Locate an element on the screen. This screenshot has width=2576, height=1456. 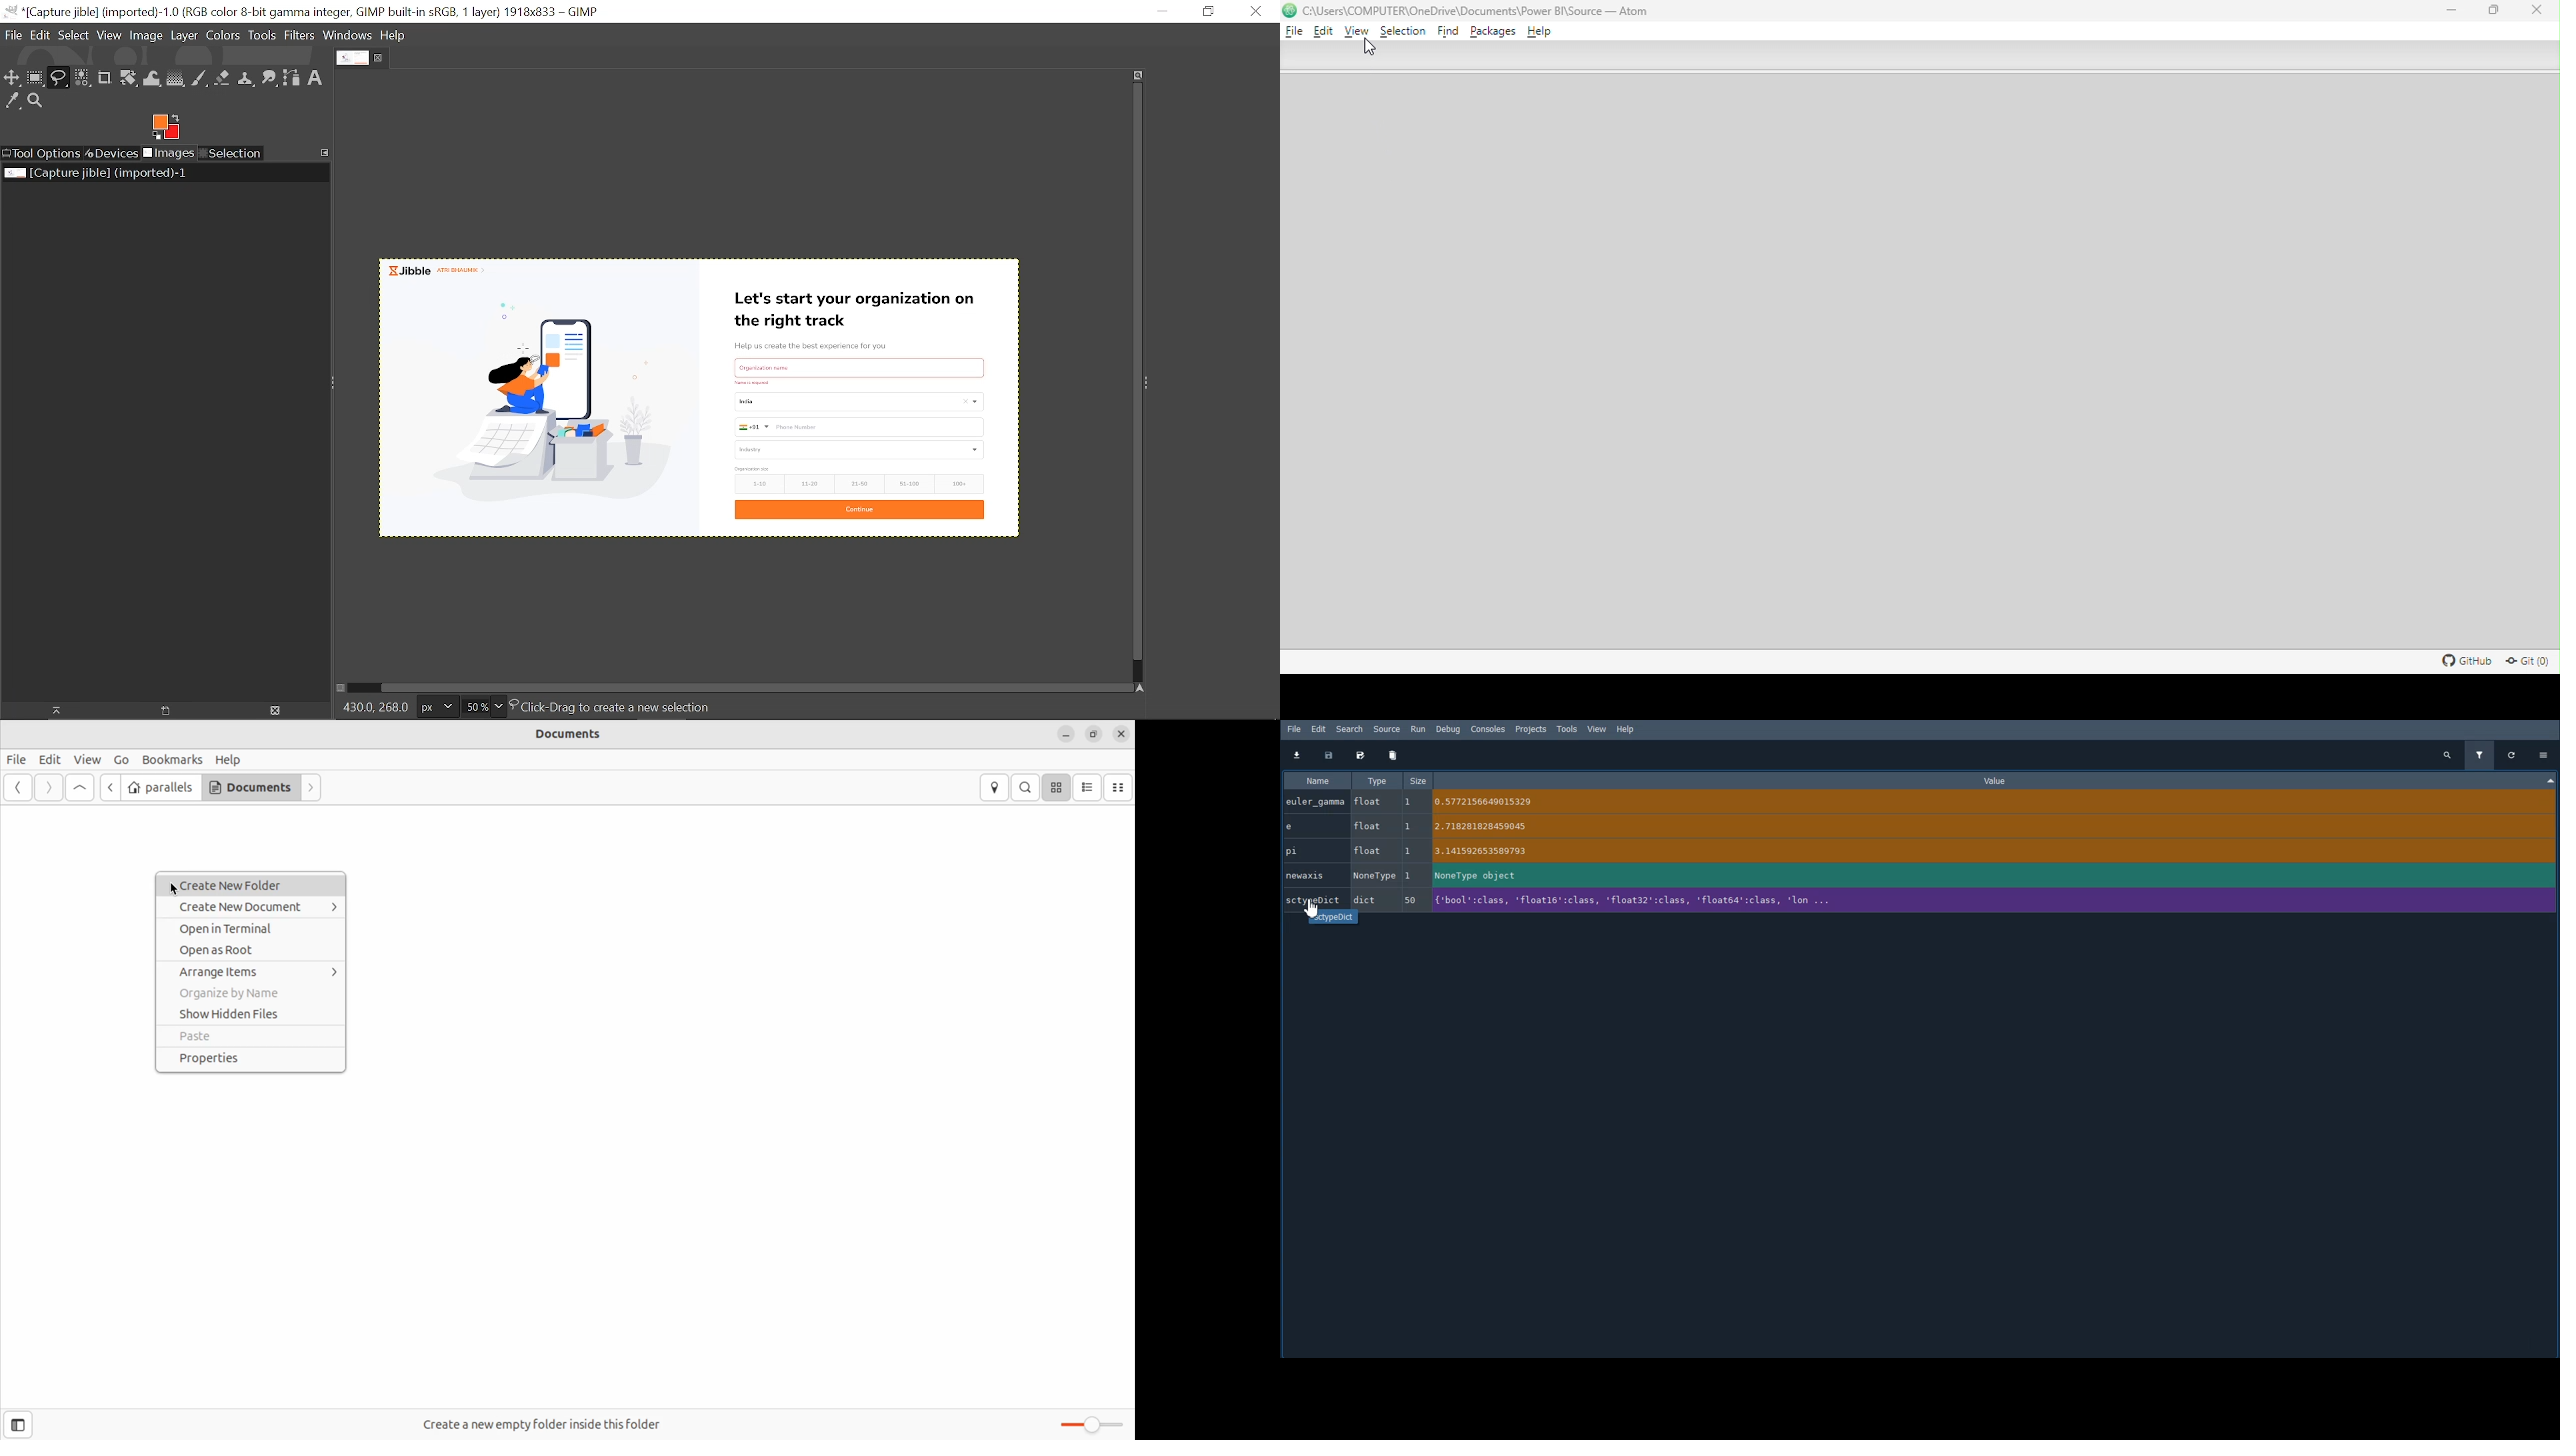
Consoles is located at coordinates (1487, 729).